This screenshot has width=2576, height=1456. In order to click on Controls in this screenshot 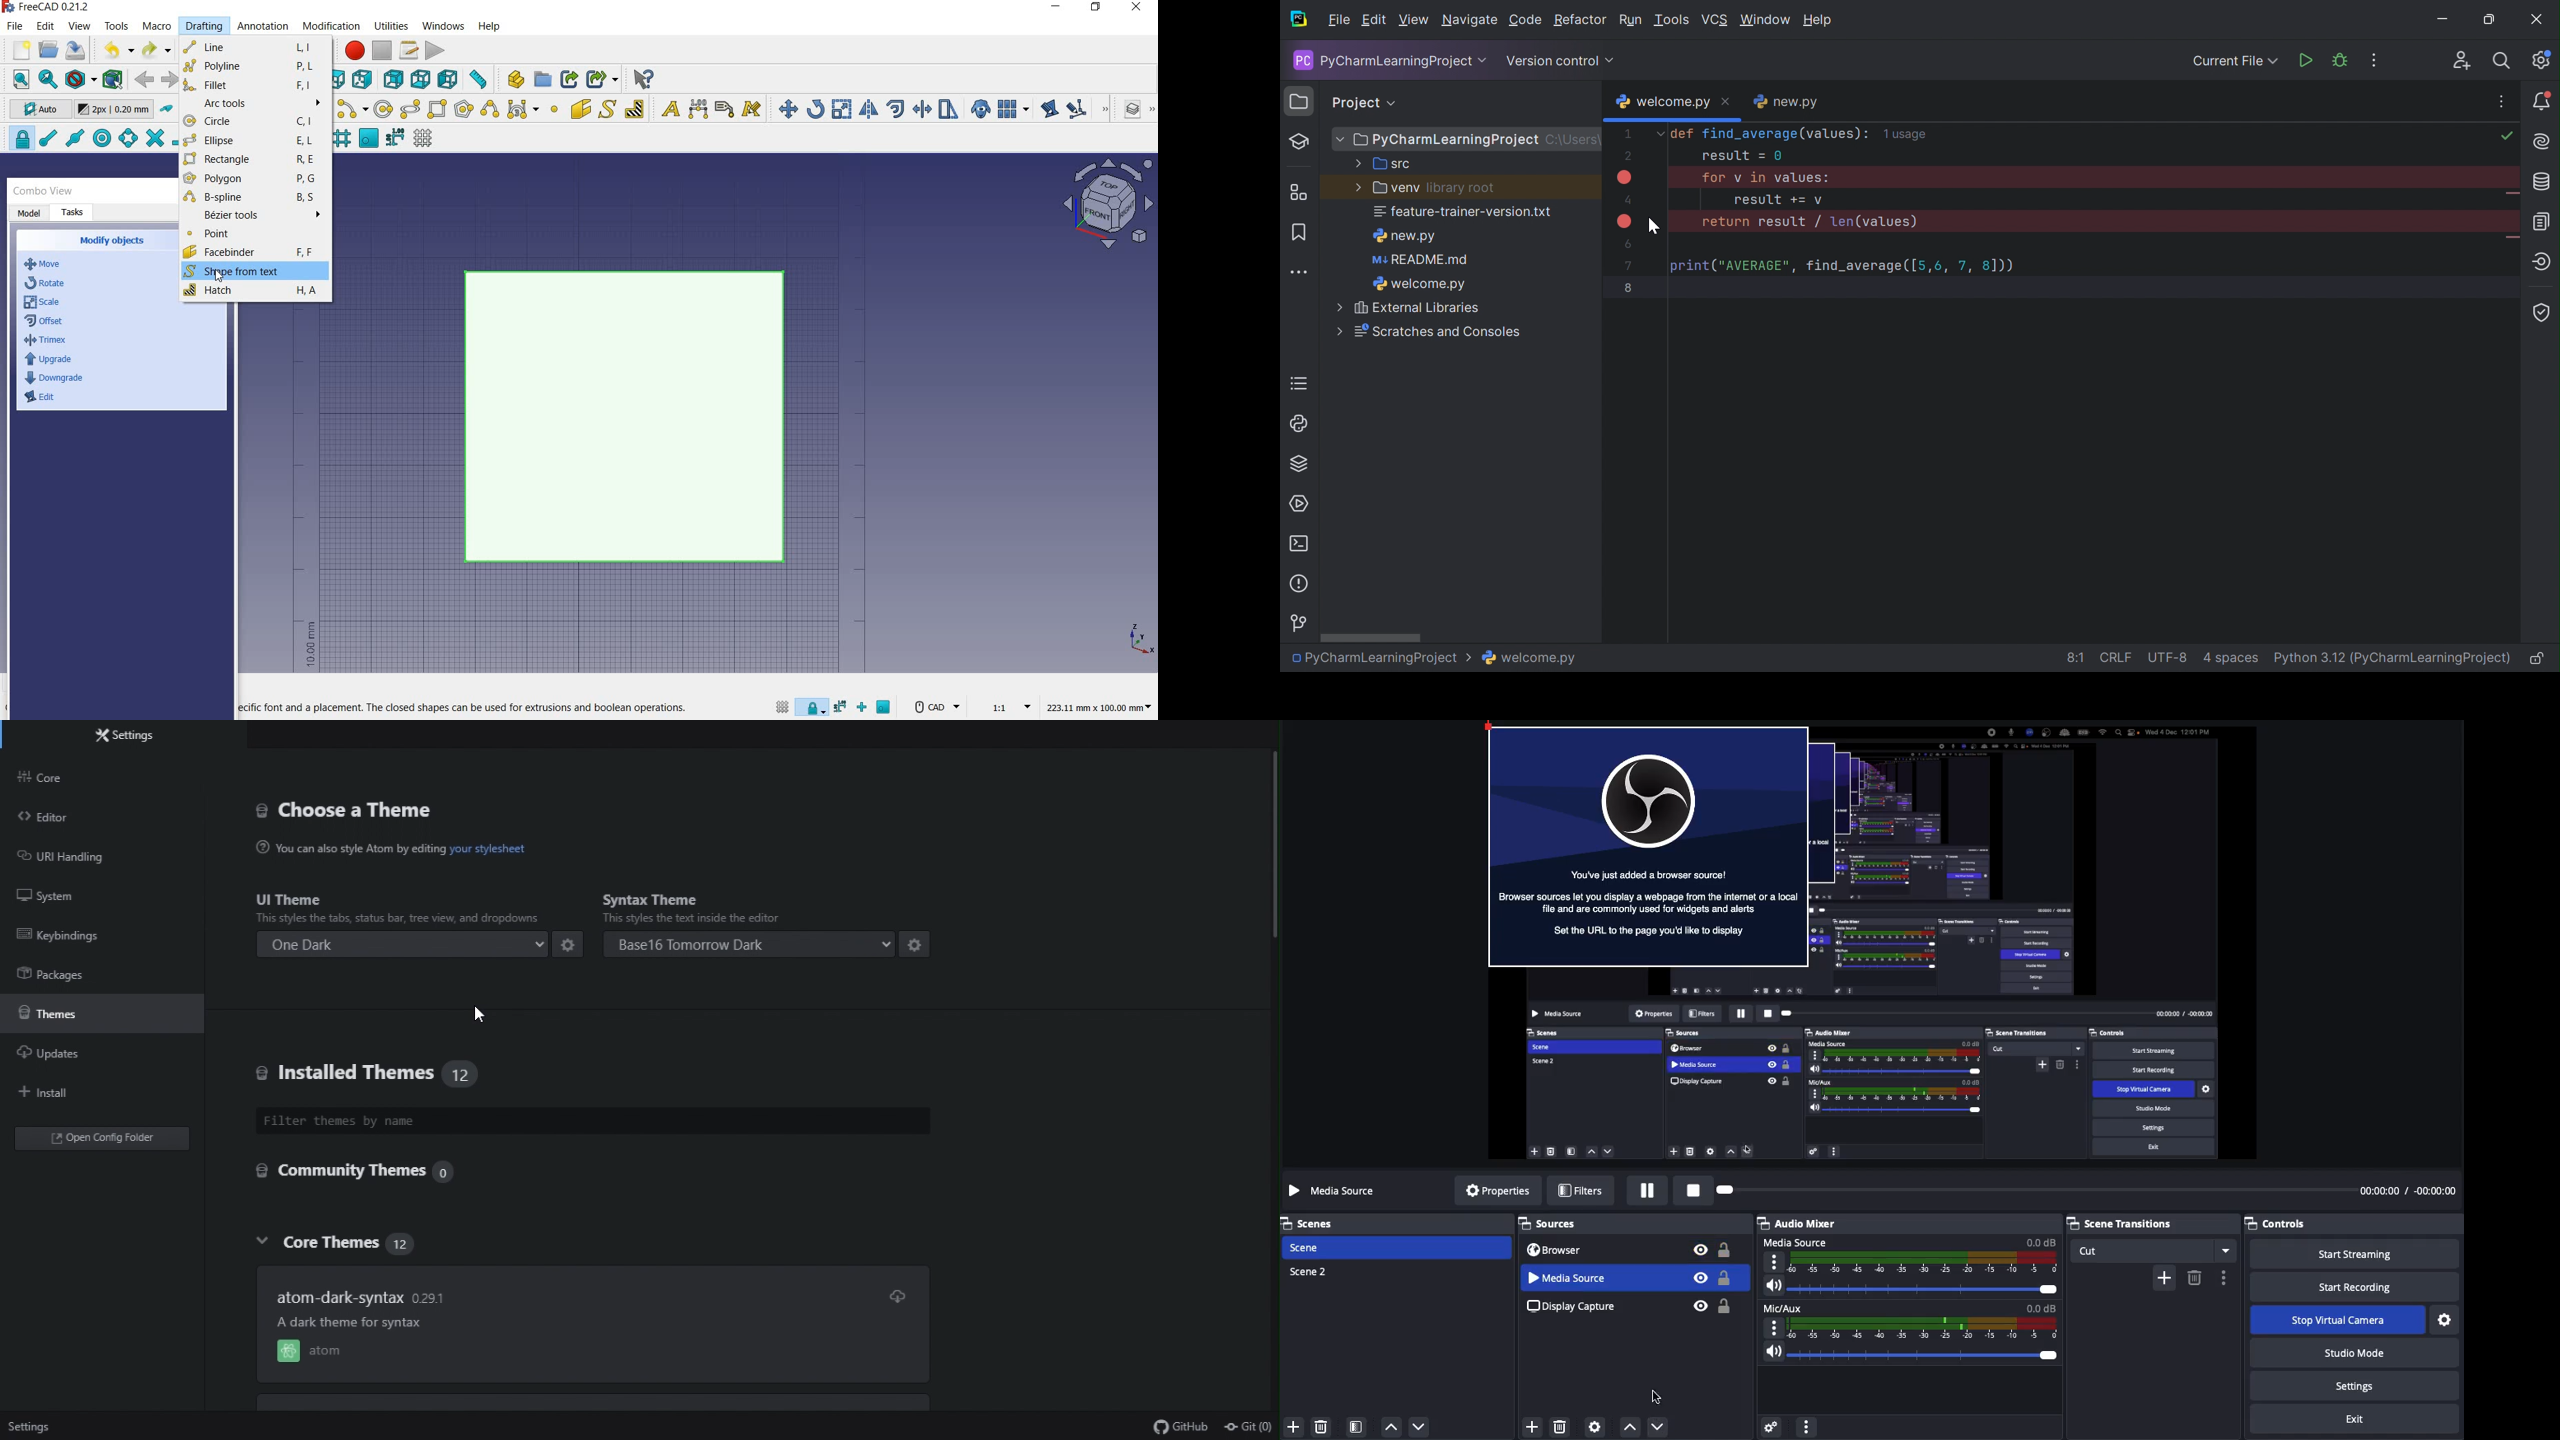, I will do `click(2285, 1224)`.